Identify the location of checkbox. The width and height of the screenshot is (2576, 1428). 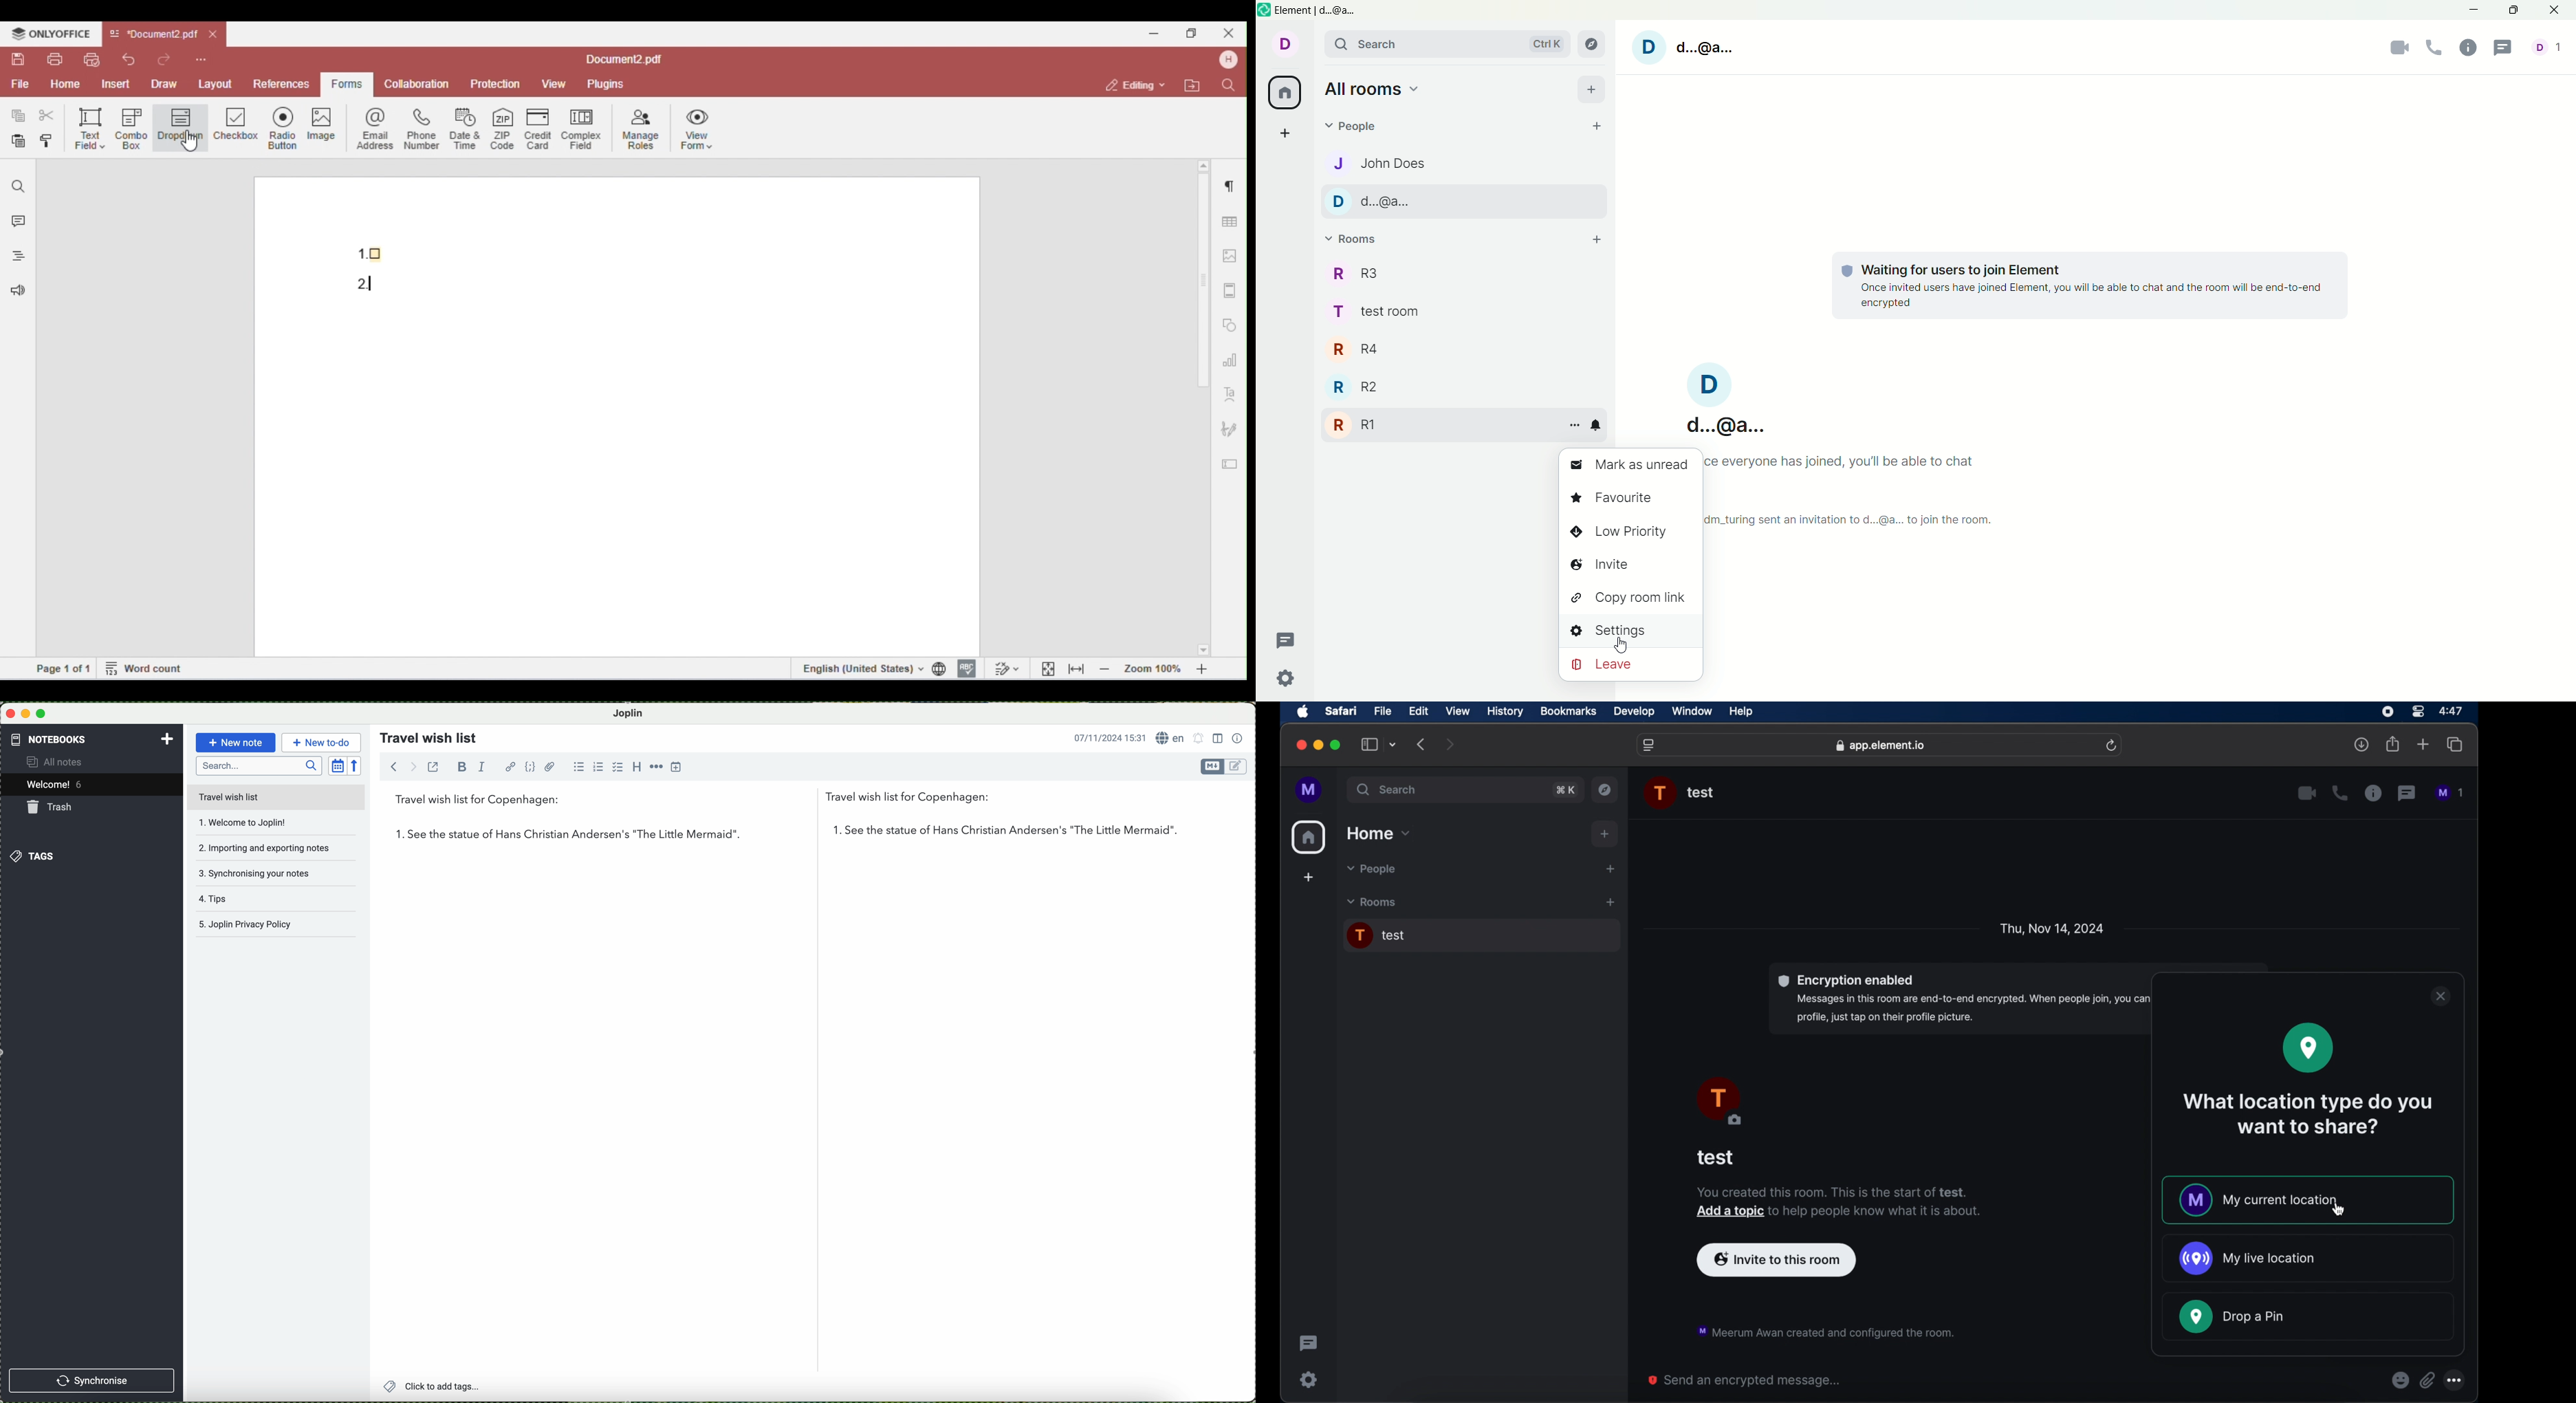
(616, 767).